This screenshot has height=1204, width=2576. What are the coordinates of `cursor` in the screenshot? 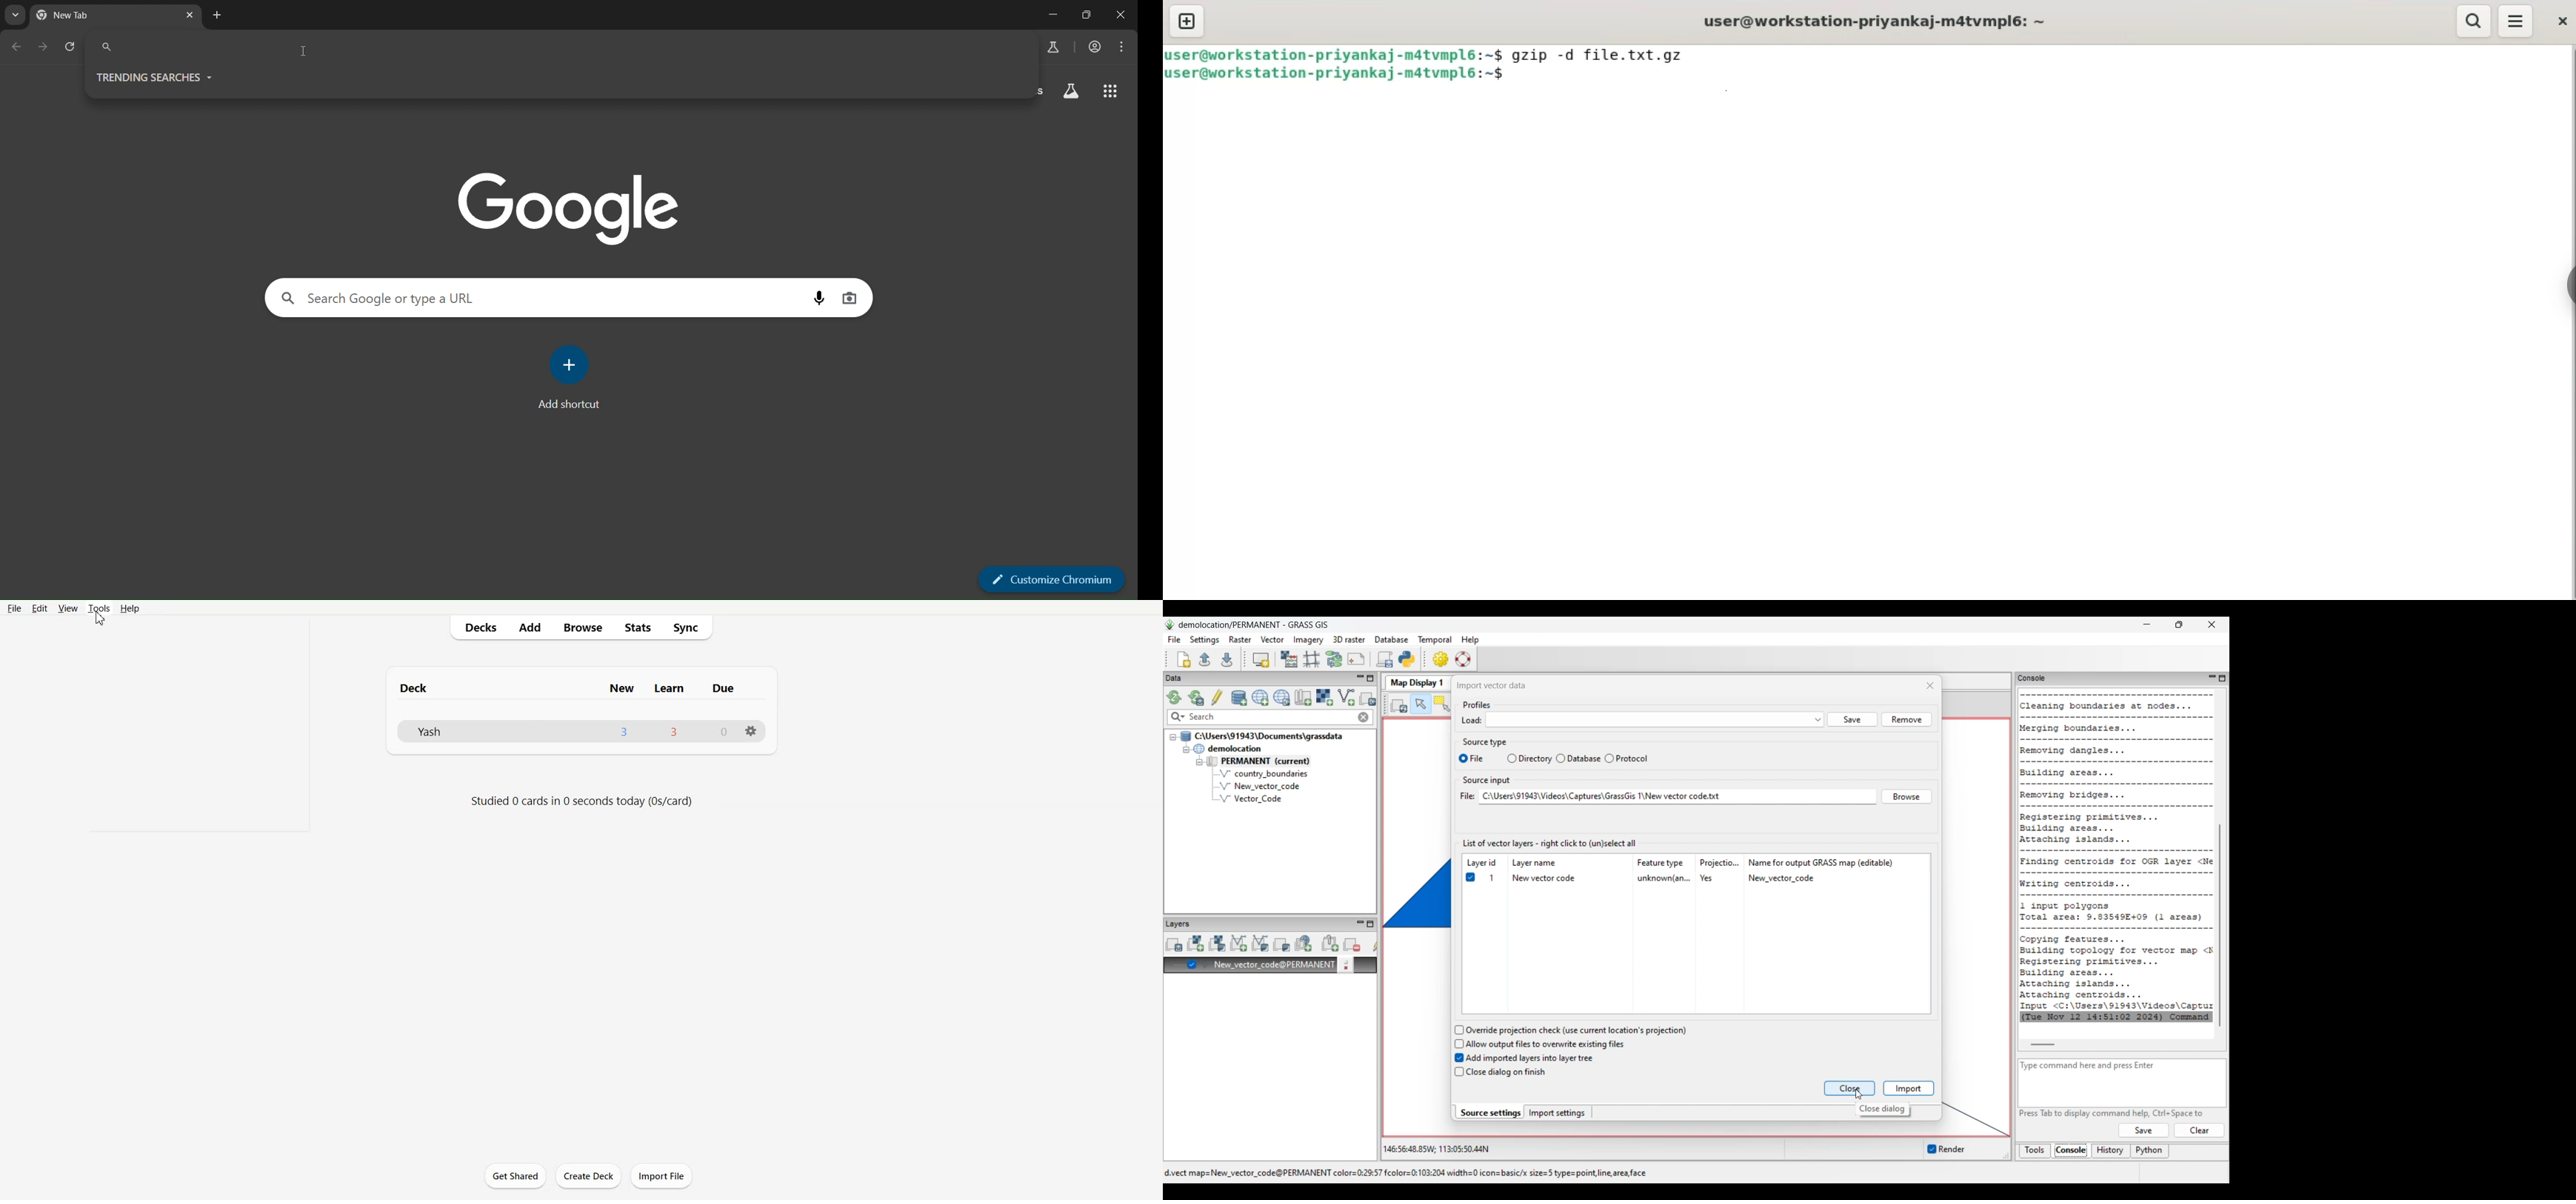 It's located at (305, 53).